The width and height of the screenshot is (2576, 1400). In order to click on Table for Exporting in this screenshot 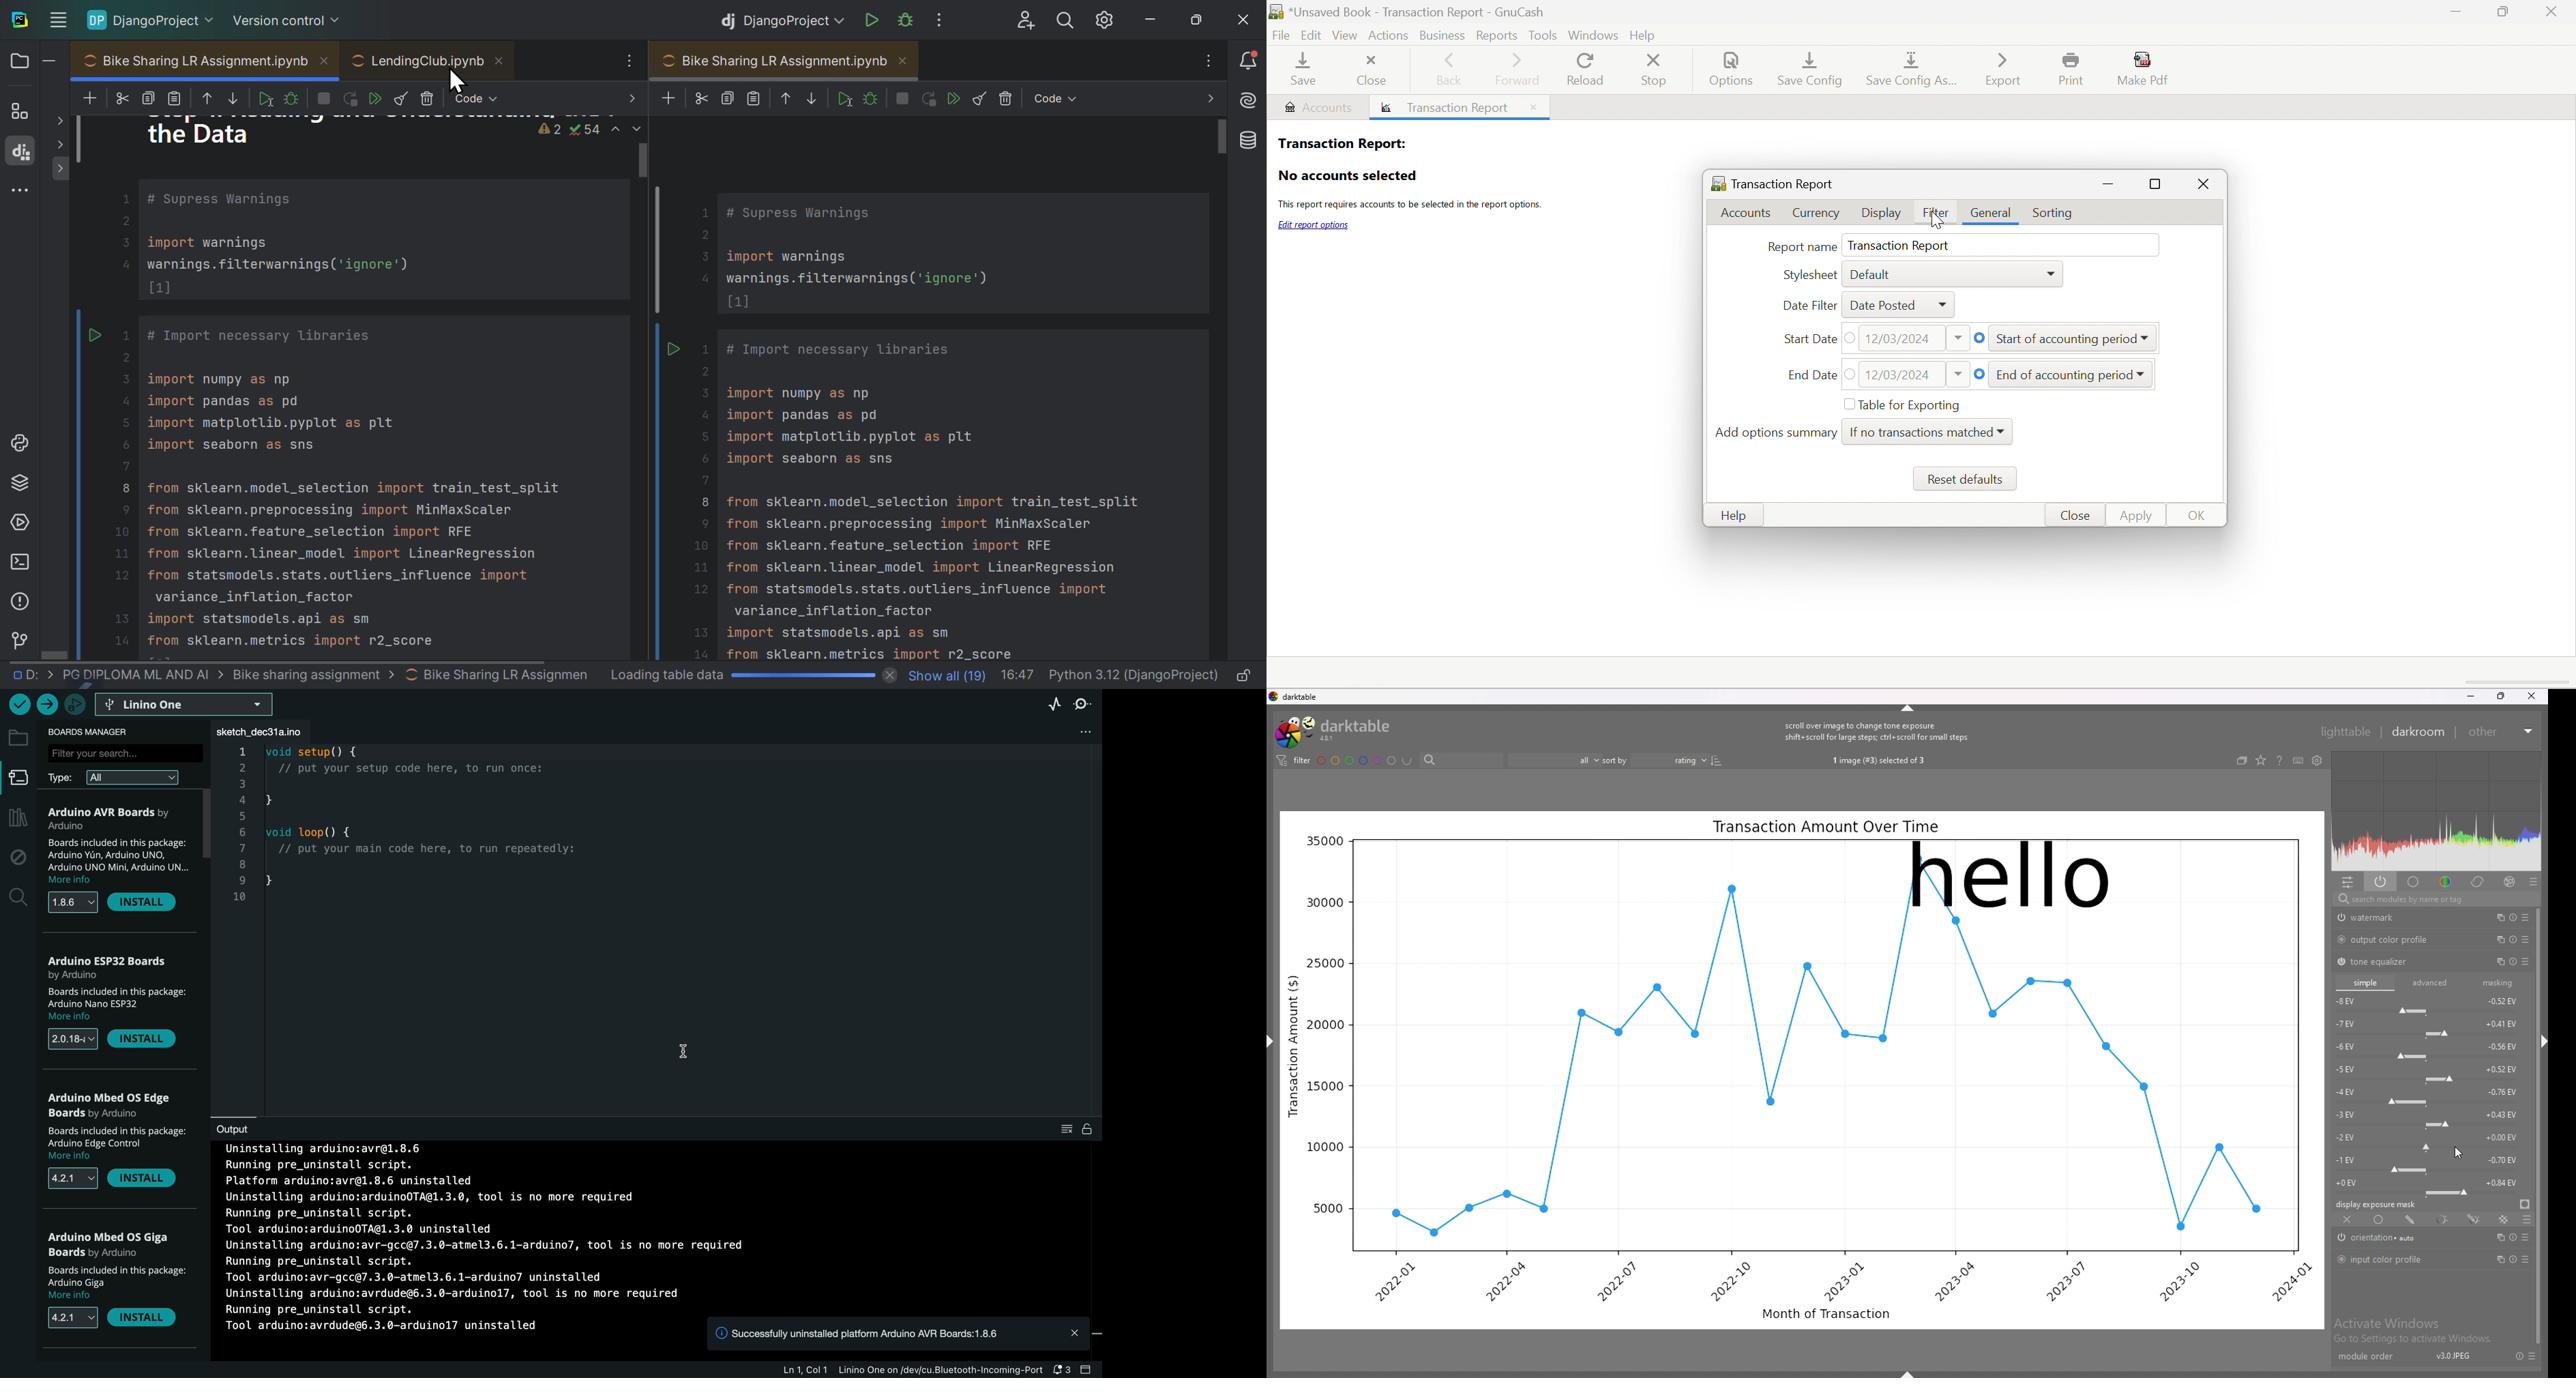, I will do `click(1912, 404)`.